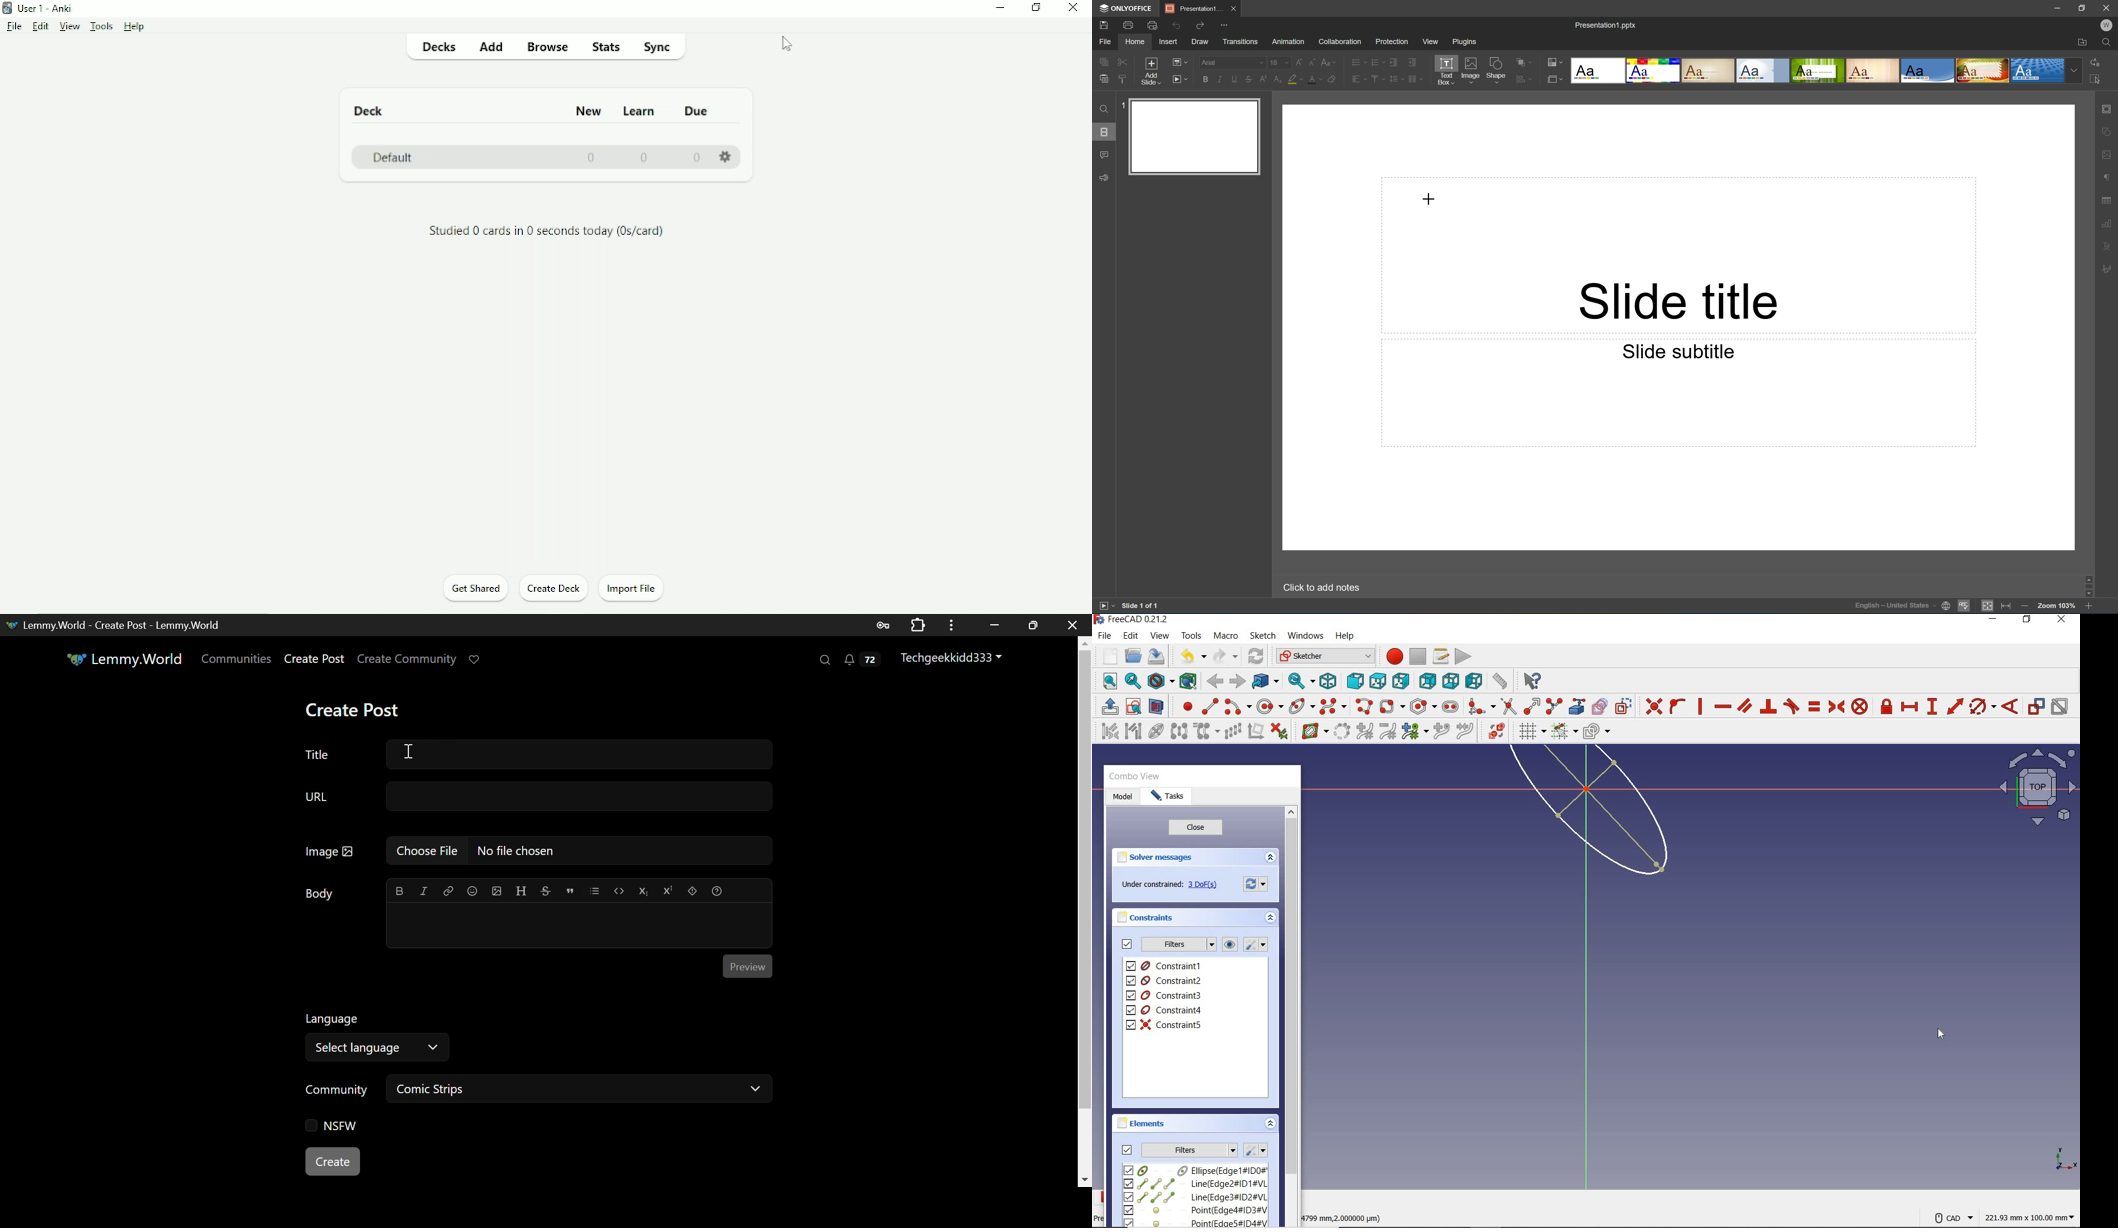 Image resolution: width=2128 pixels, height=1232 pixels. Describe the element at coordinates (1391, 41) in the screenshot. I see `Protection` at that location.